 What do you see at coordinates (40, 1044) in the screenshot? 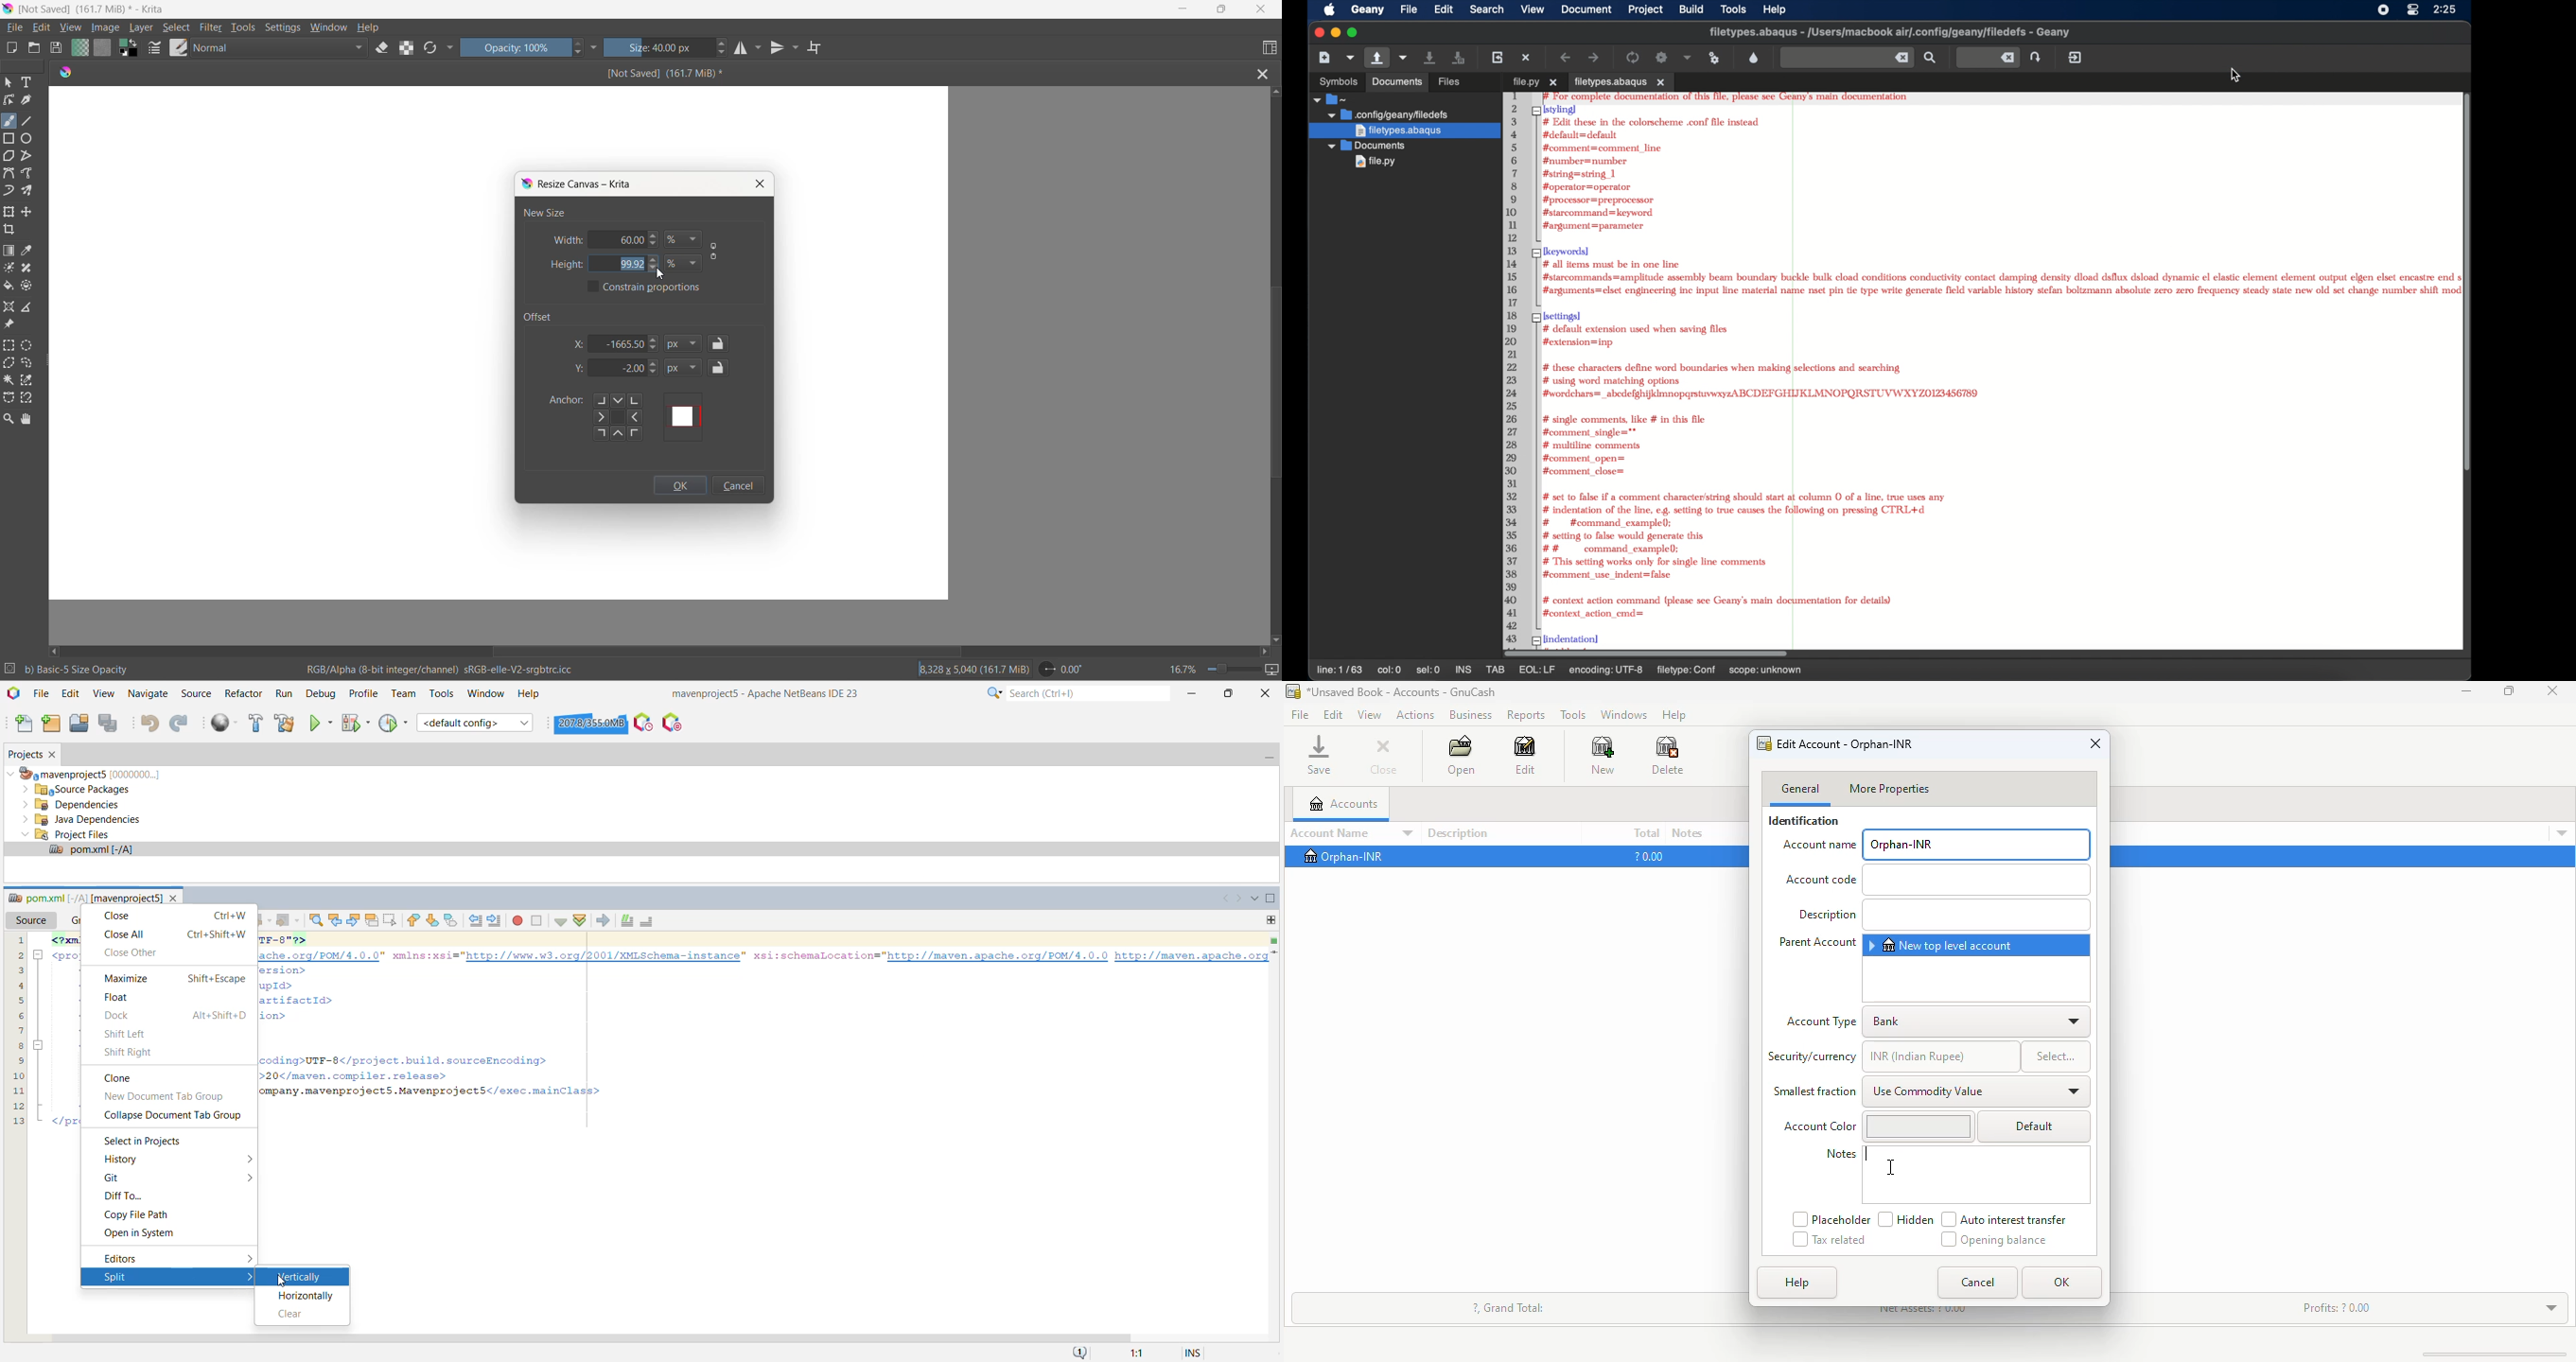
I see `minimise` at bounding box center [40, 1044].